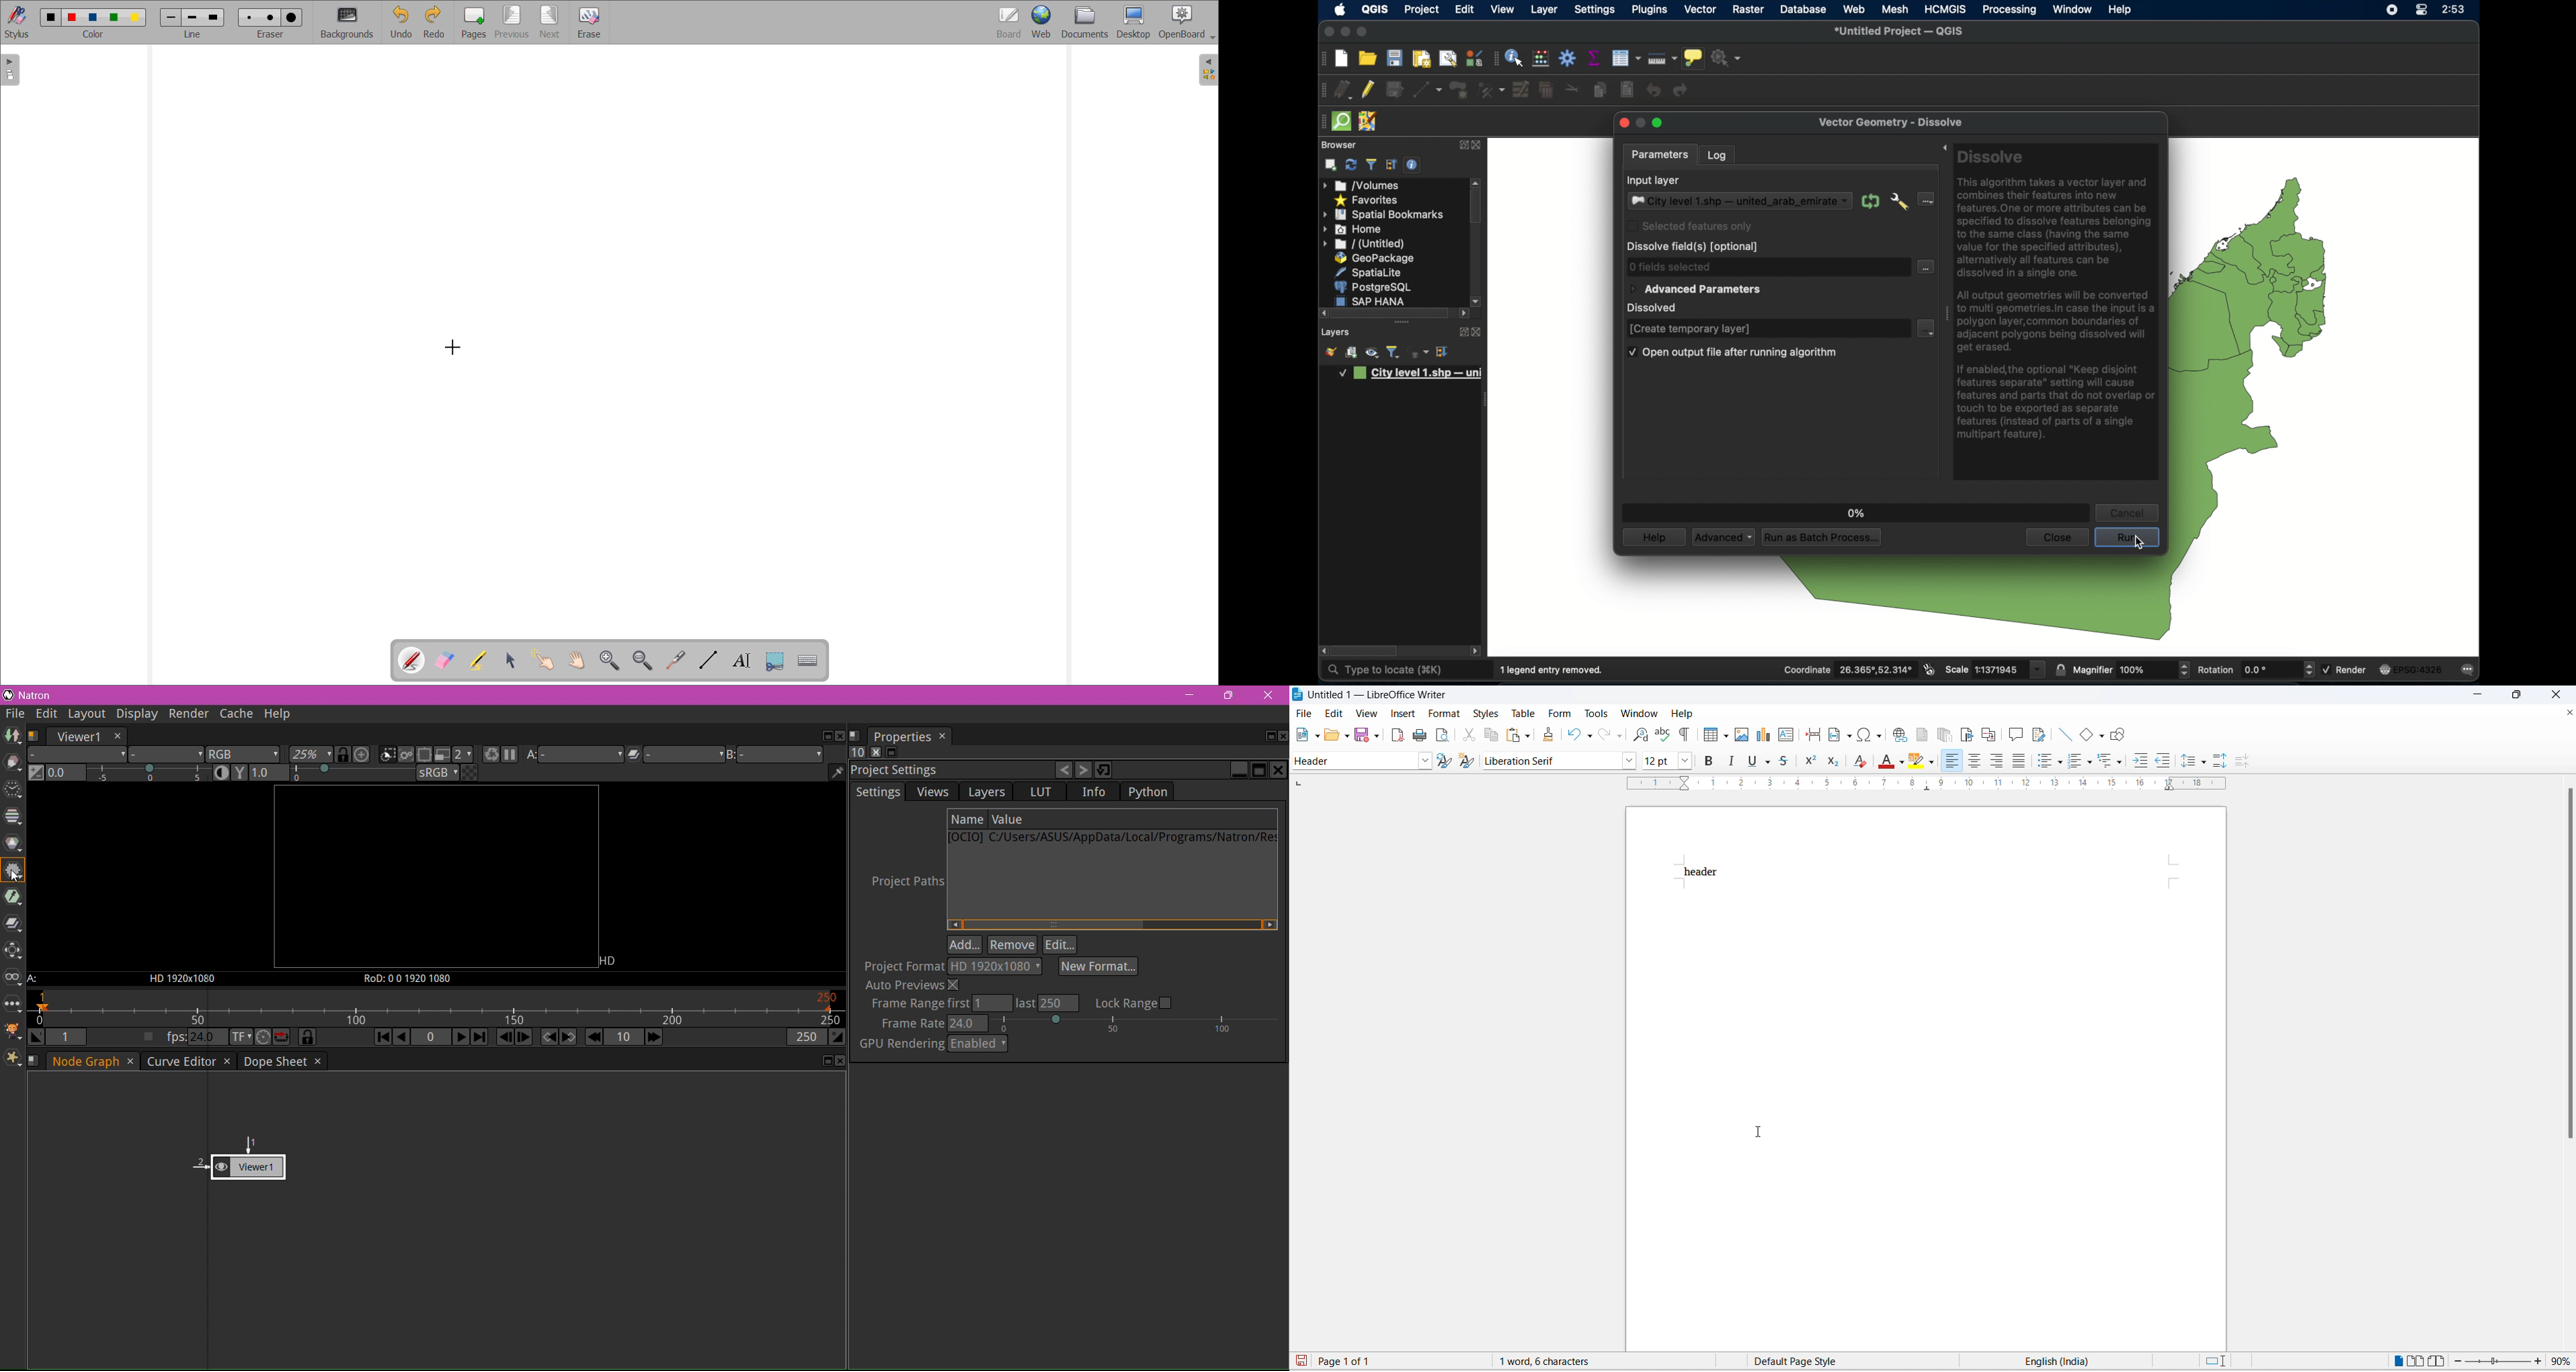 This screenshot has width=2576, height=1372. Describe the element at coordinates (1420, 60) in the screenshot. I see `print layout` at that location.